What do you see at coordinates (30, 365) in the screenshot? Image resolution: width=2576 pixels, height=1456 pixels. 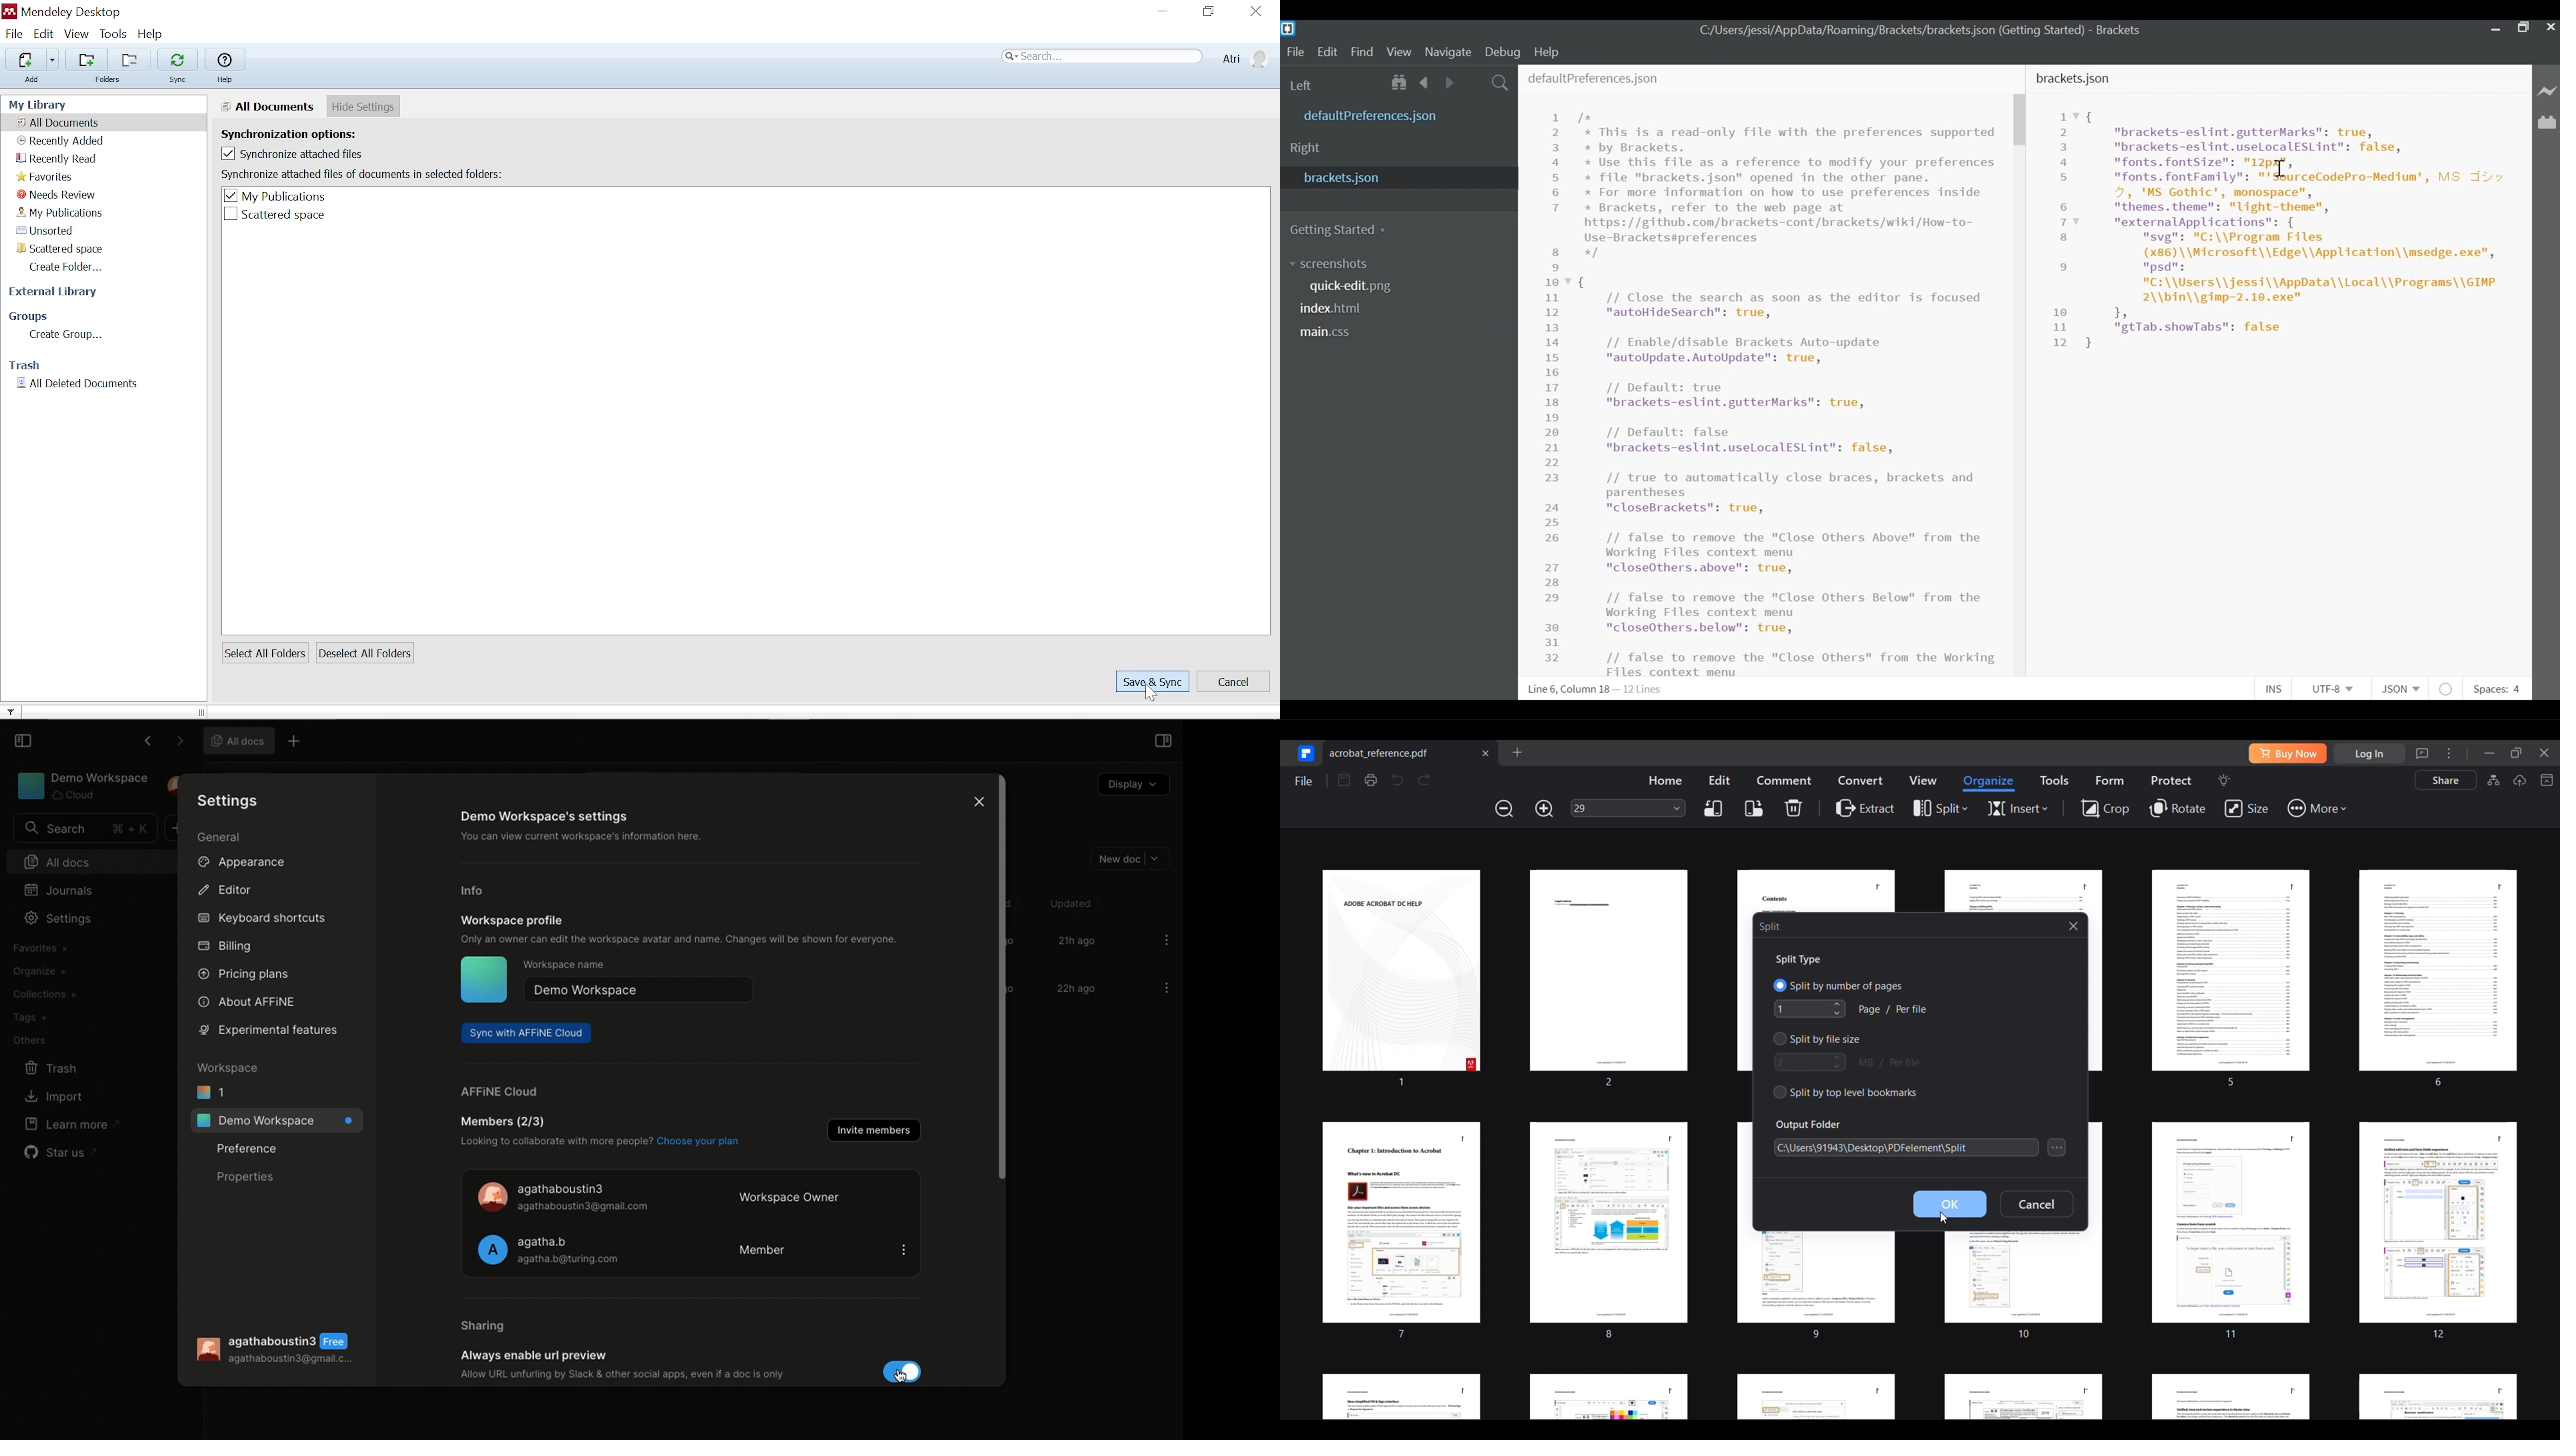 I see `Trash` at bounding box center [30, 365].